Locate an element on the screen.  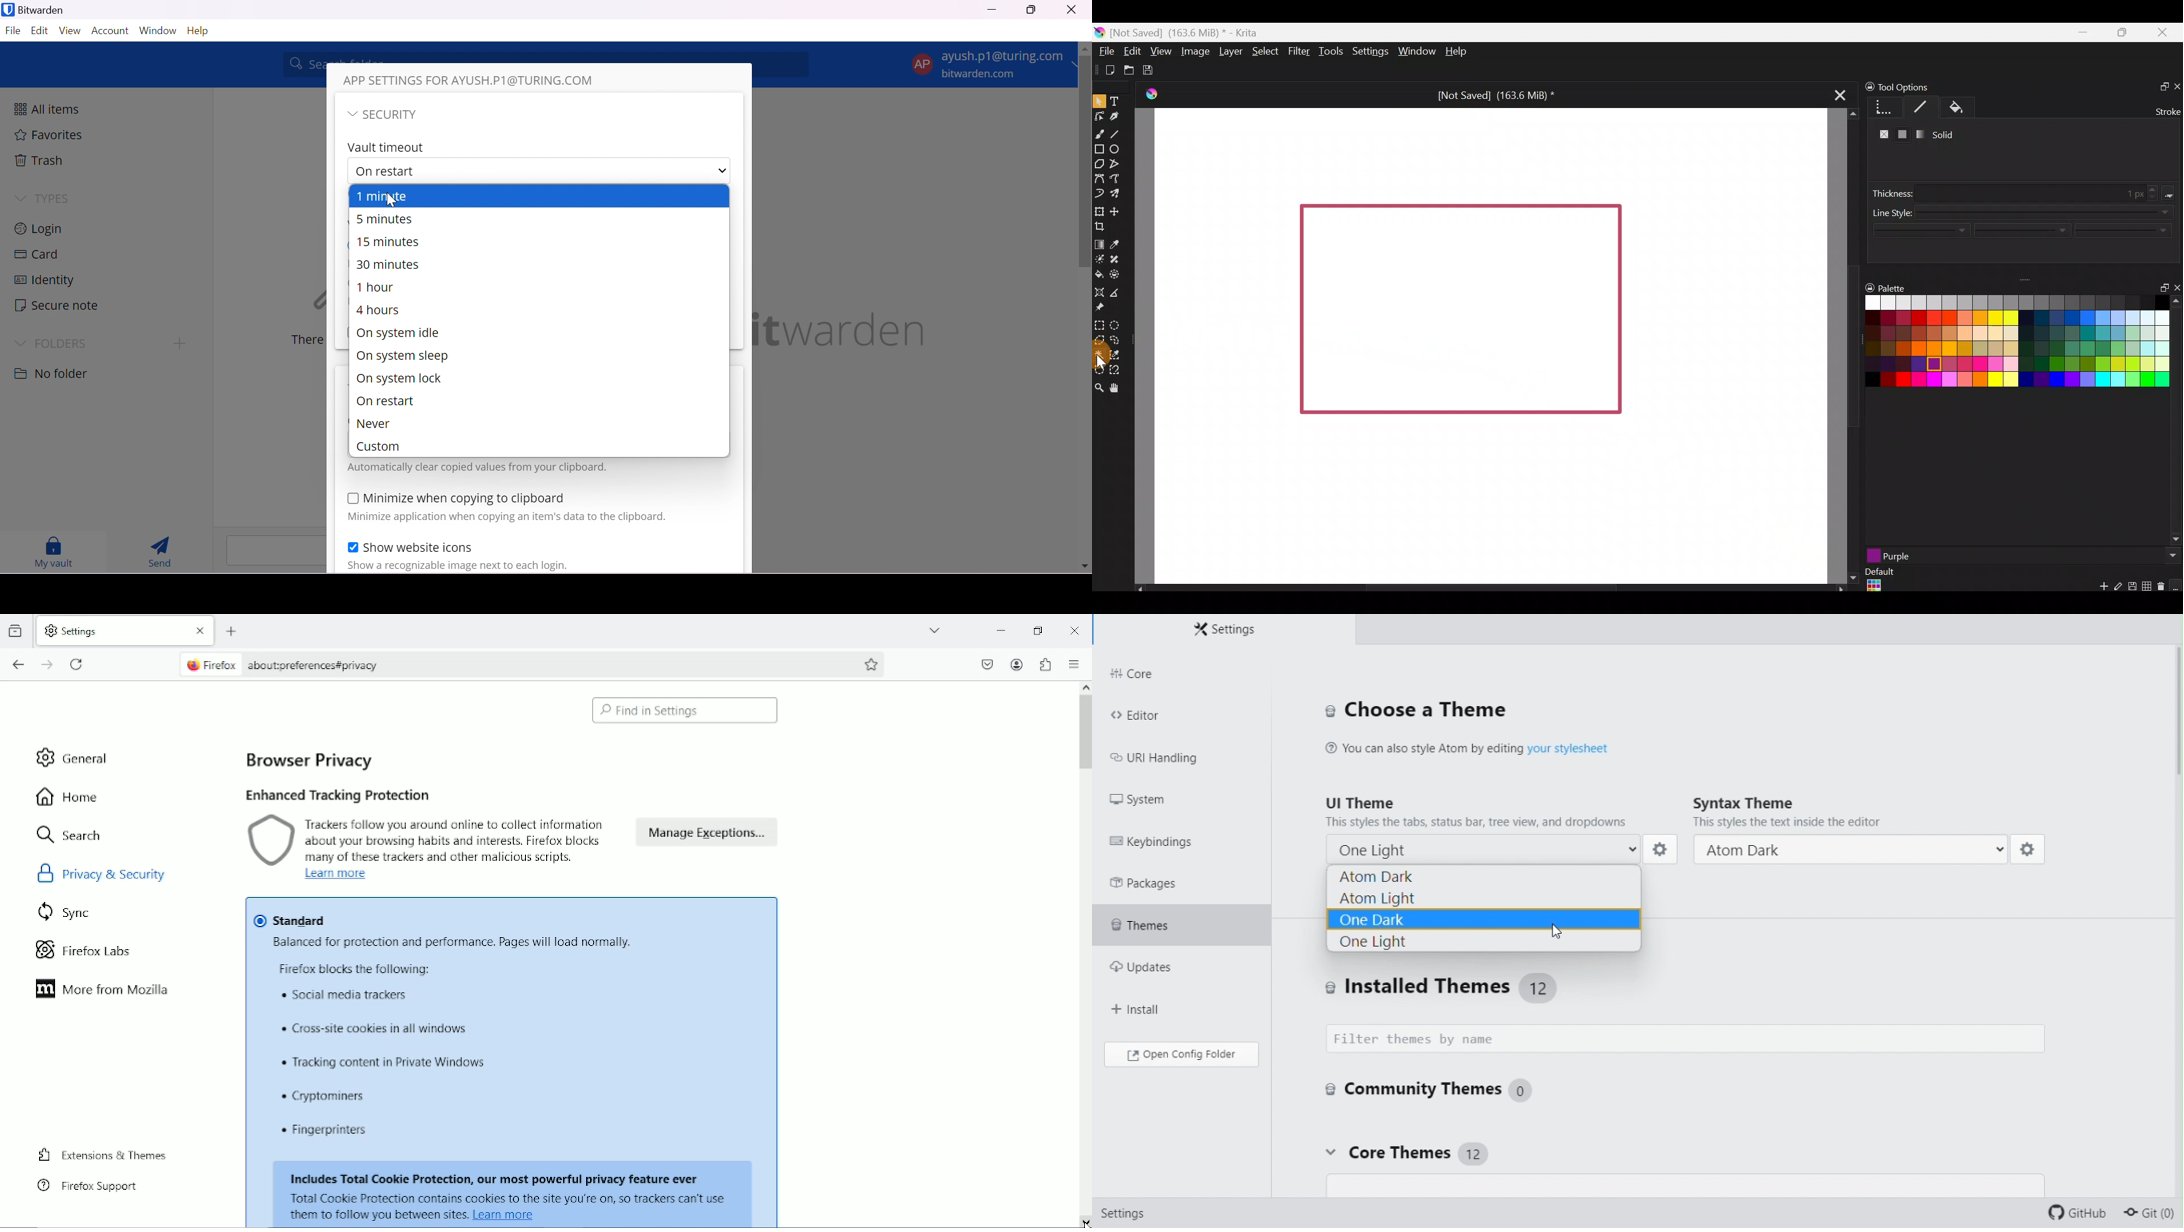
search is located at coordinates (70, 834).